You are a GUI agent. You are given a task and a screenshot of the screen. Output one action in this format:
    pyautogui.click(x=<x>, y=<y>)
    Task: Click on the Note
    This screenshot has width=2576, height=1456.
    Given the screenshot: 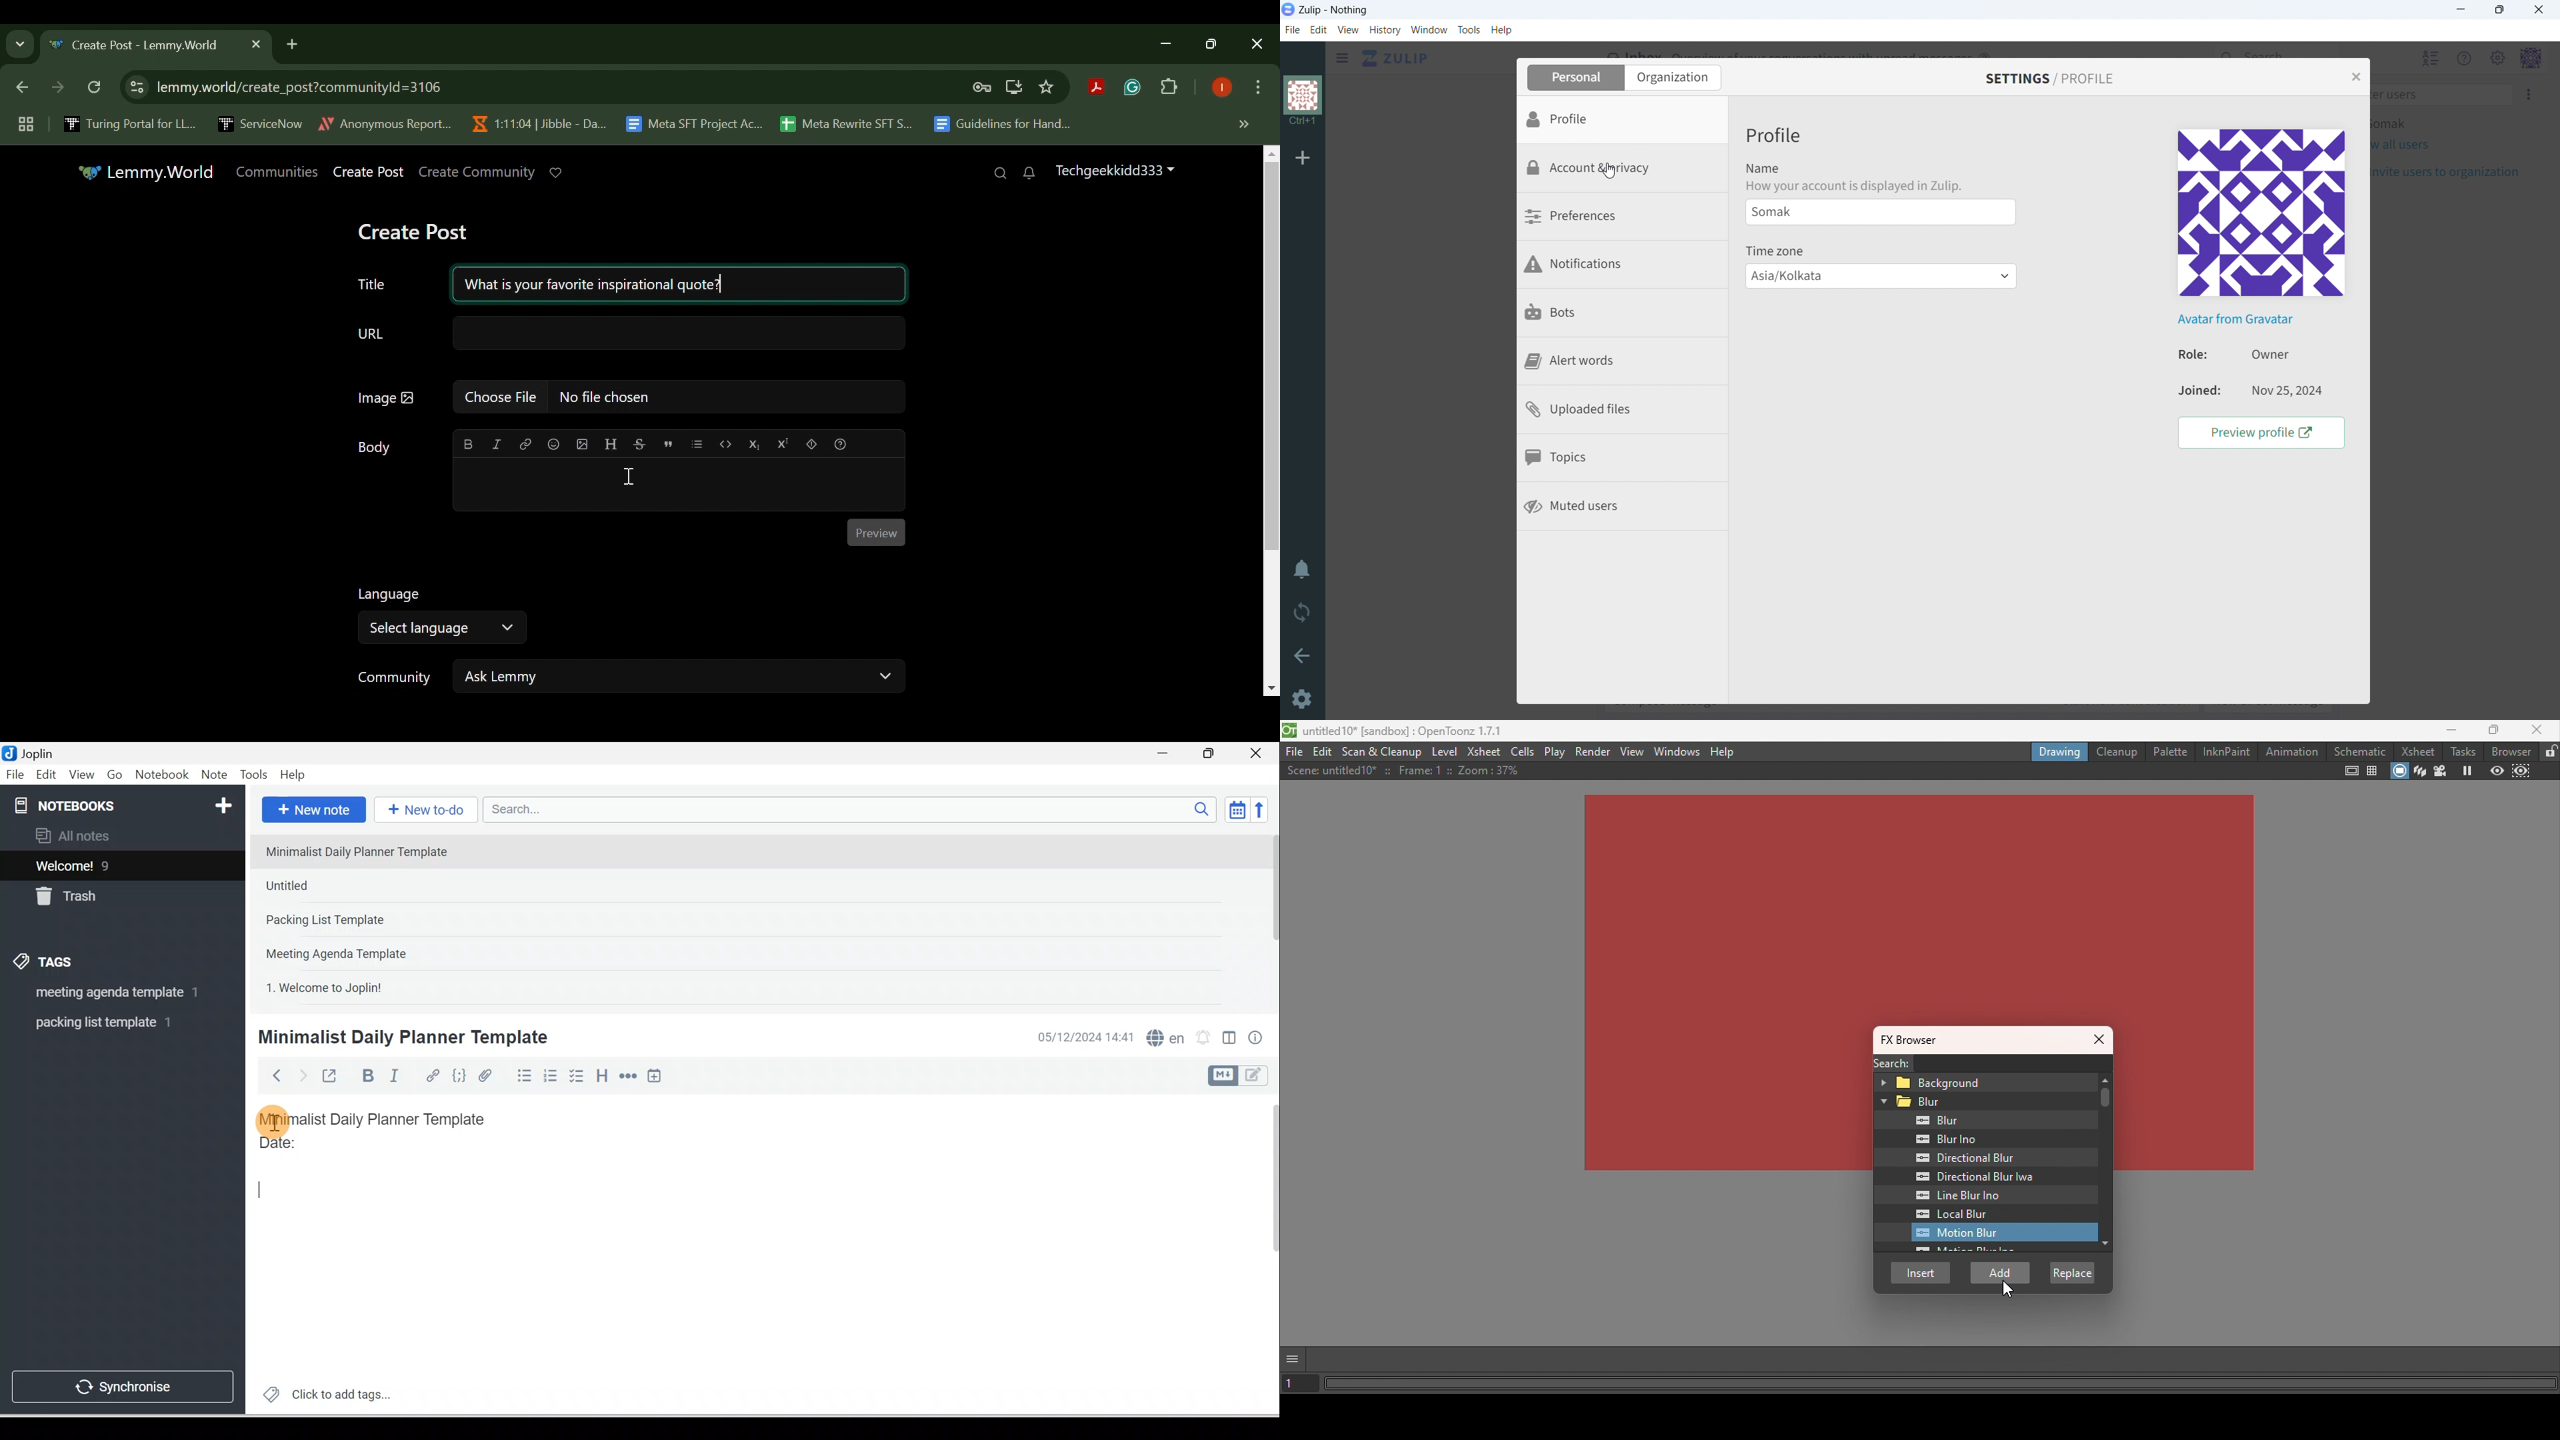 What is the action you would take?
    pyautogui.click(x=213, y=775)
    